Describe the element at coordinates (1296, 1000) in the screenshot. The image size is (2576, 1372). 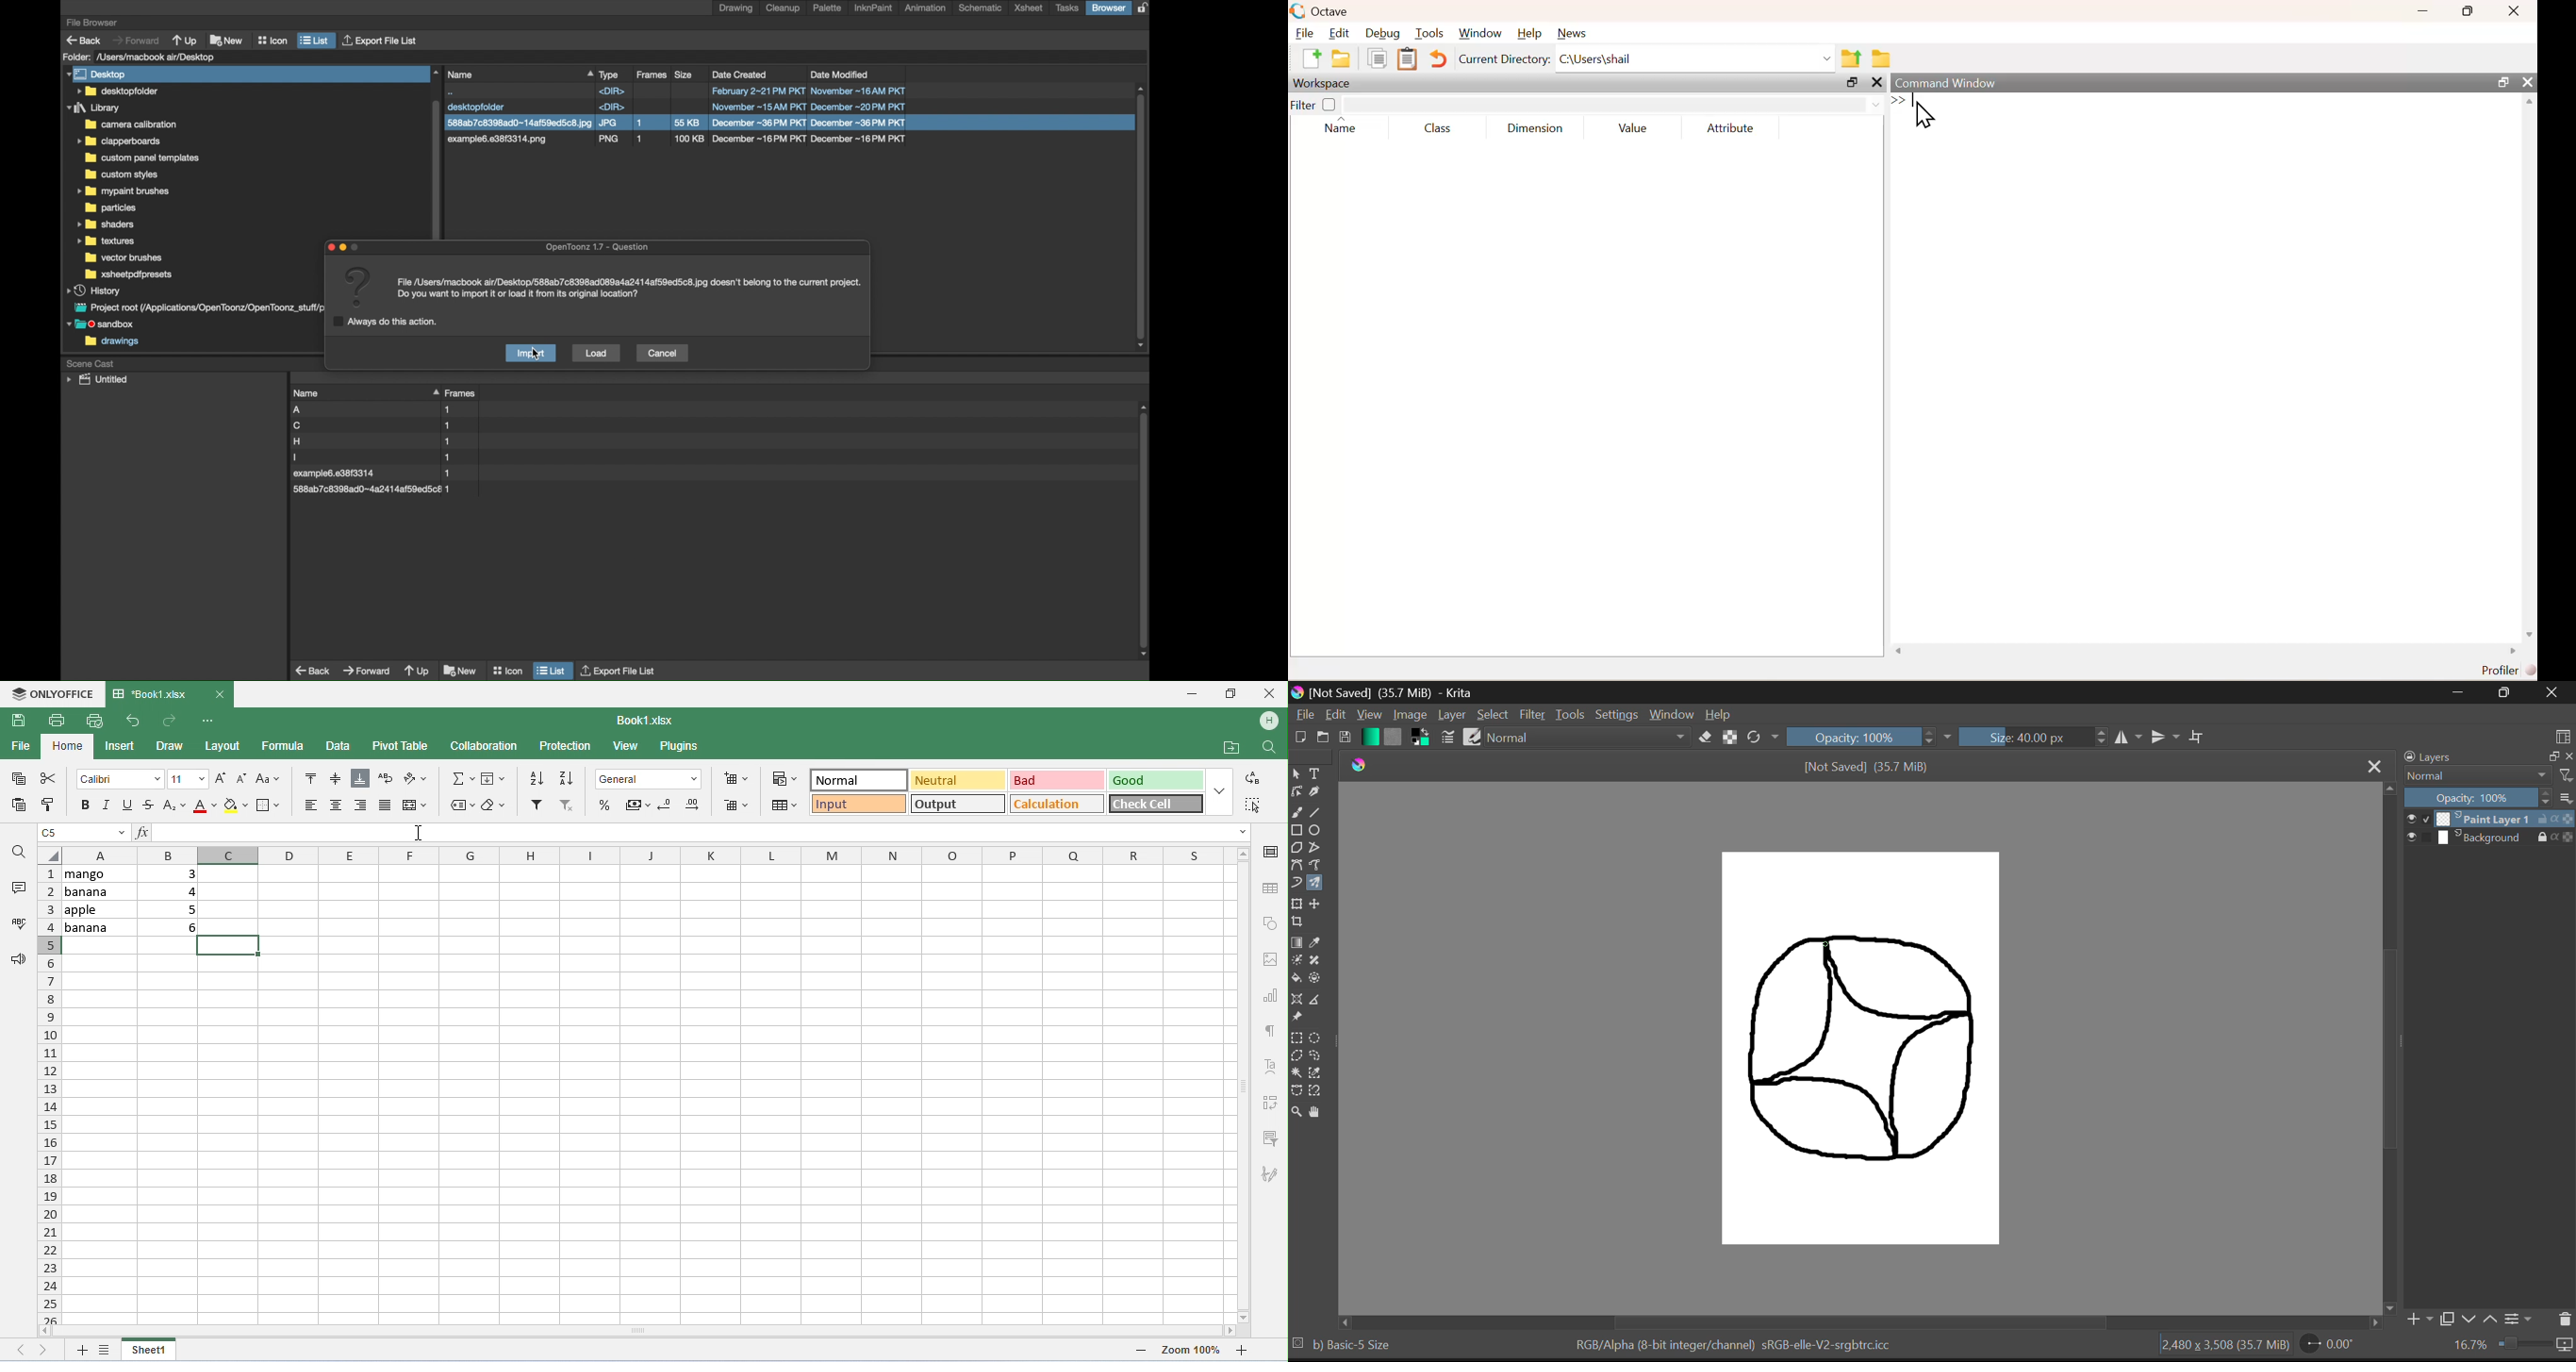
I see `Assistant Tool` at that location.